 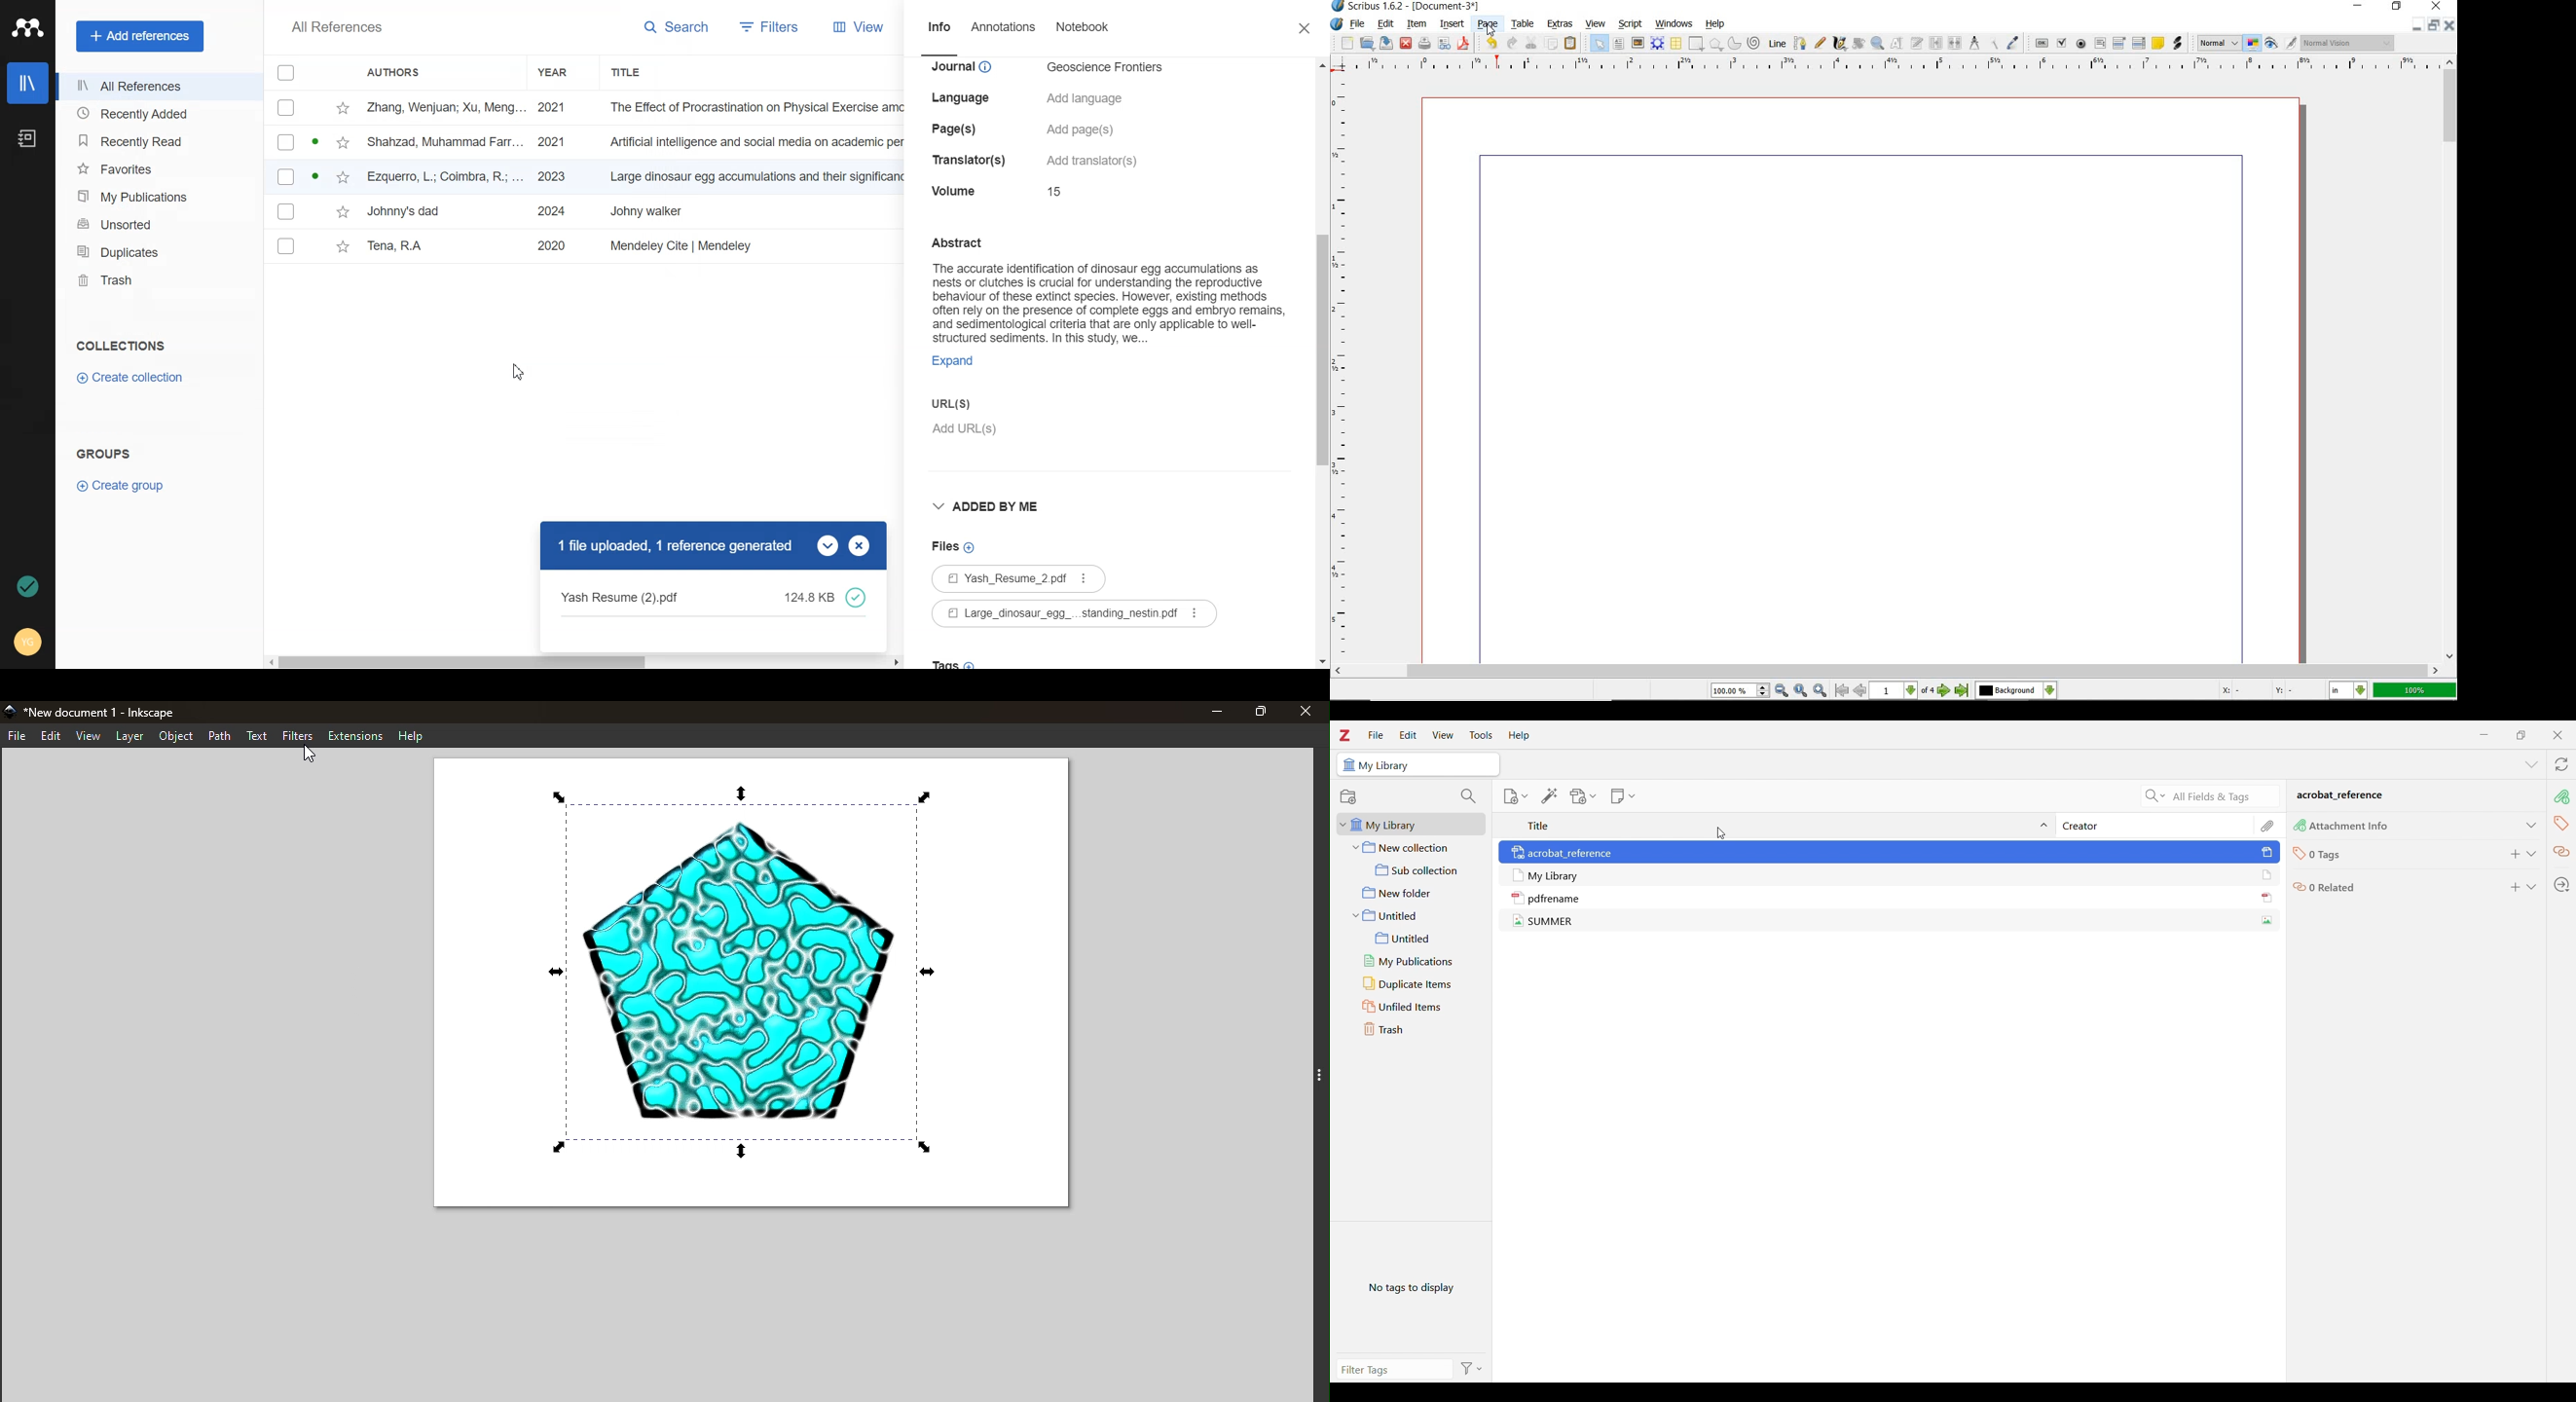 I want to click on Annotations, so click(x=1005, y=28).